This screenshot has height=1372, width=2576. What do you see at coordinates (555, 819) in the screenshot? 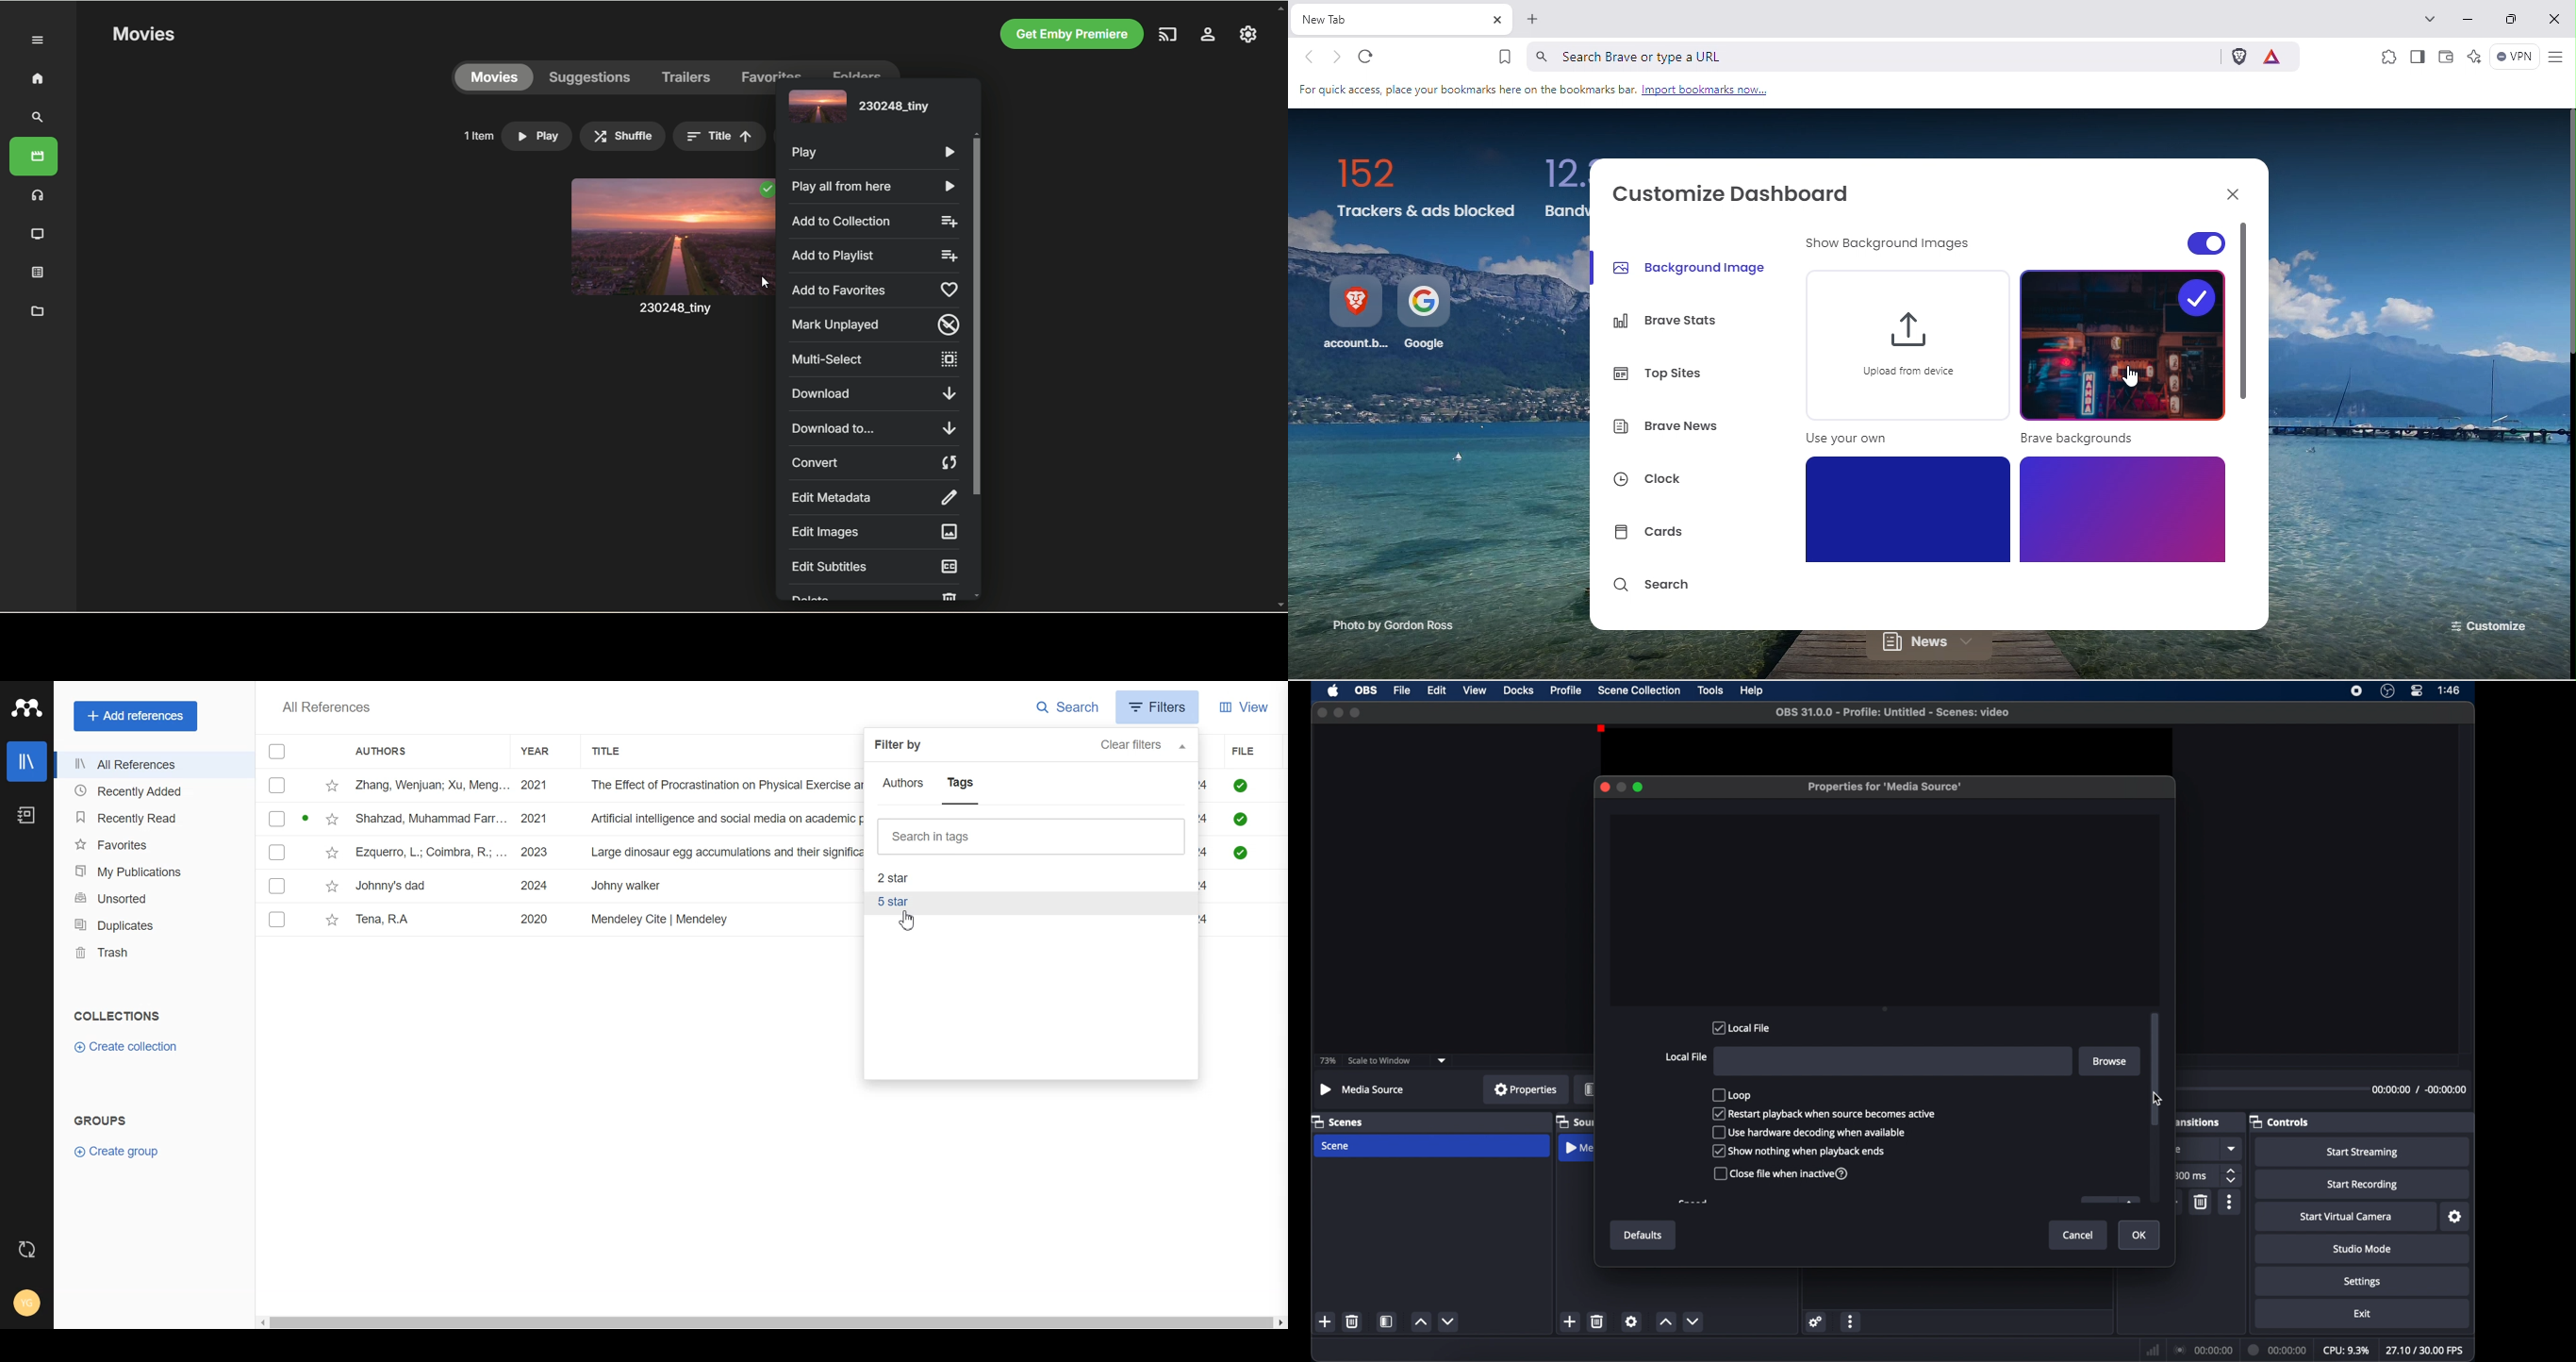
I see `File` at bounding box center [555, 819].